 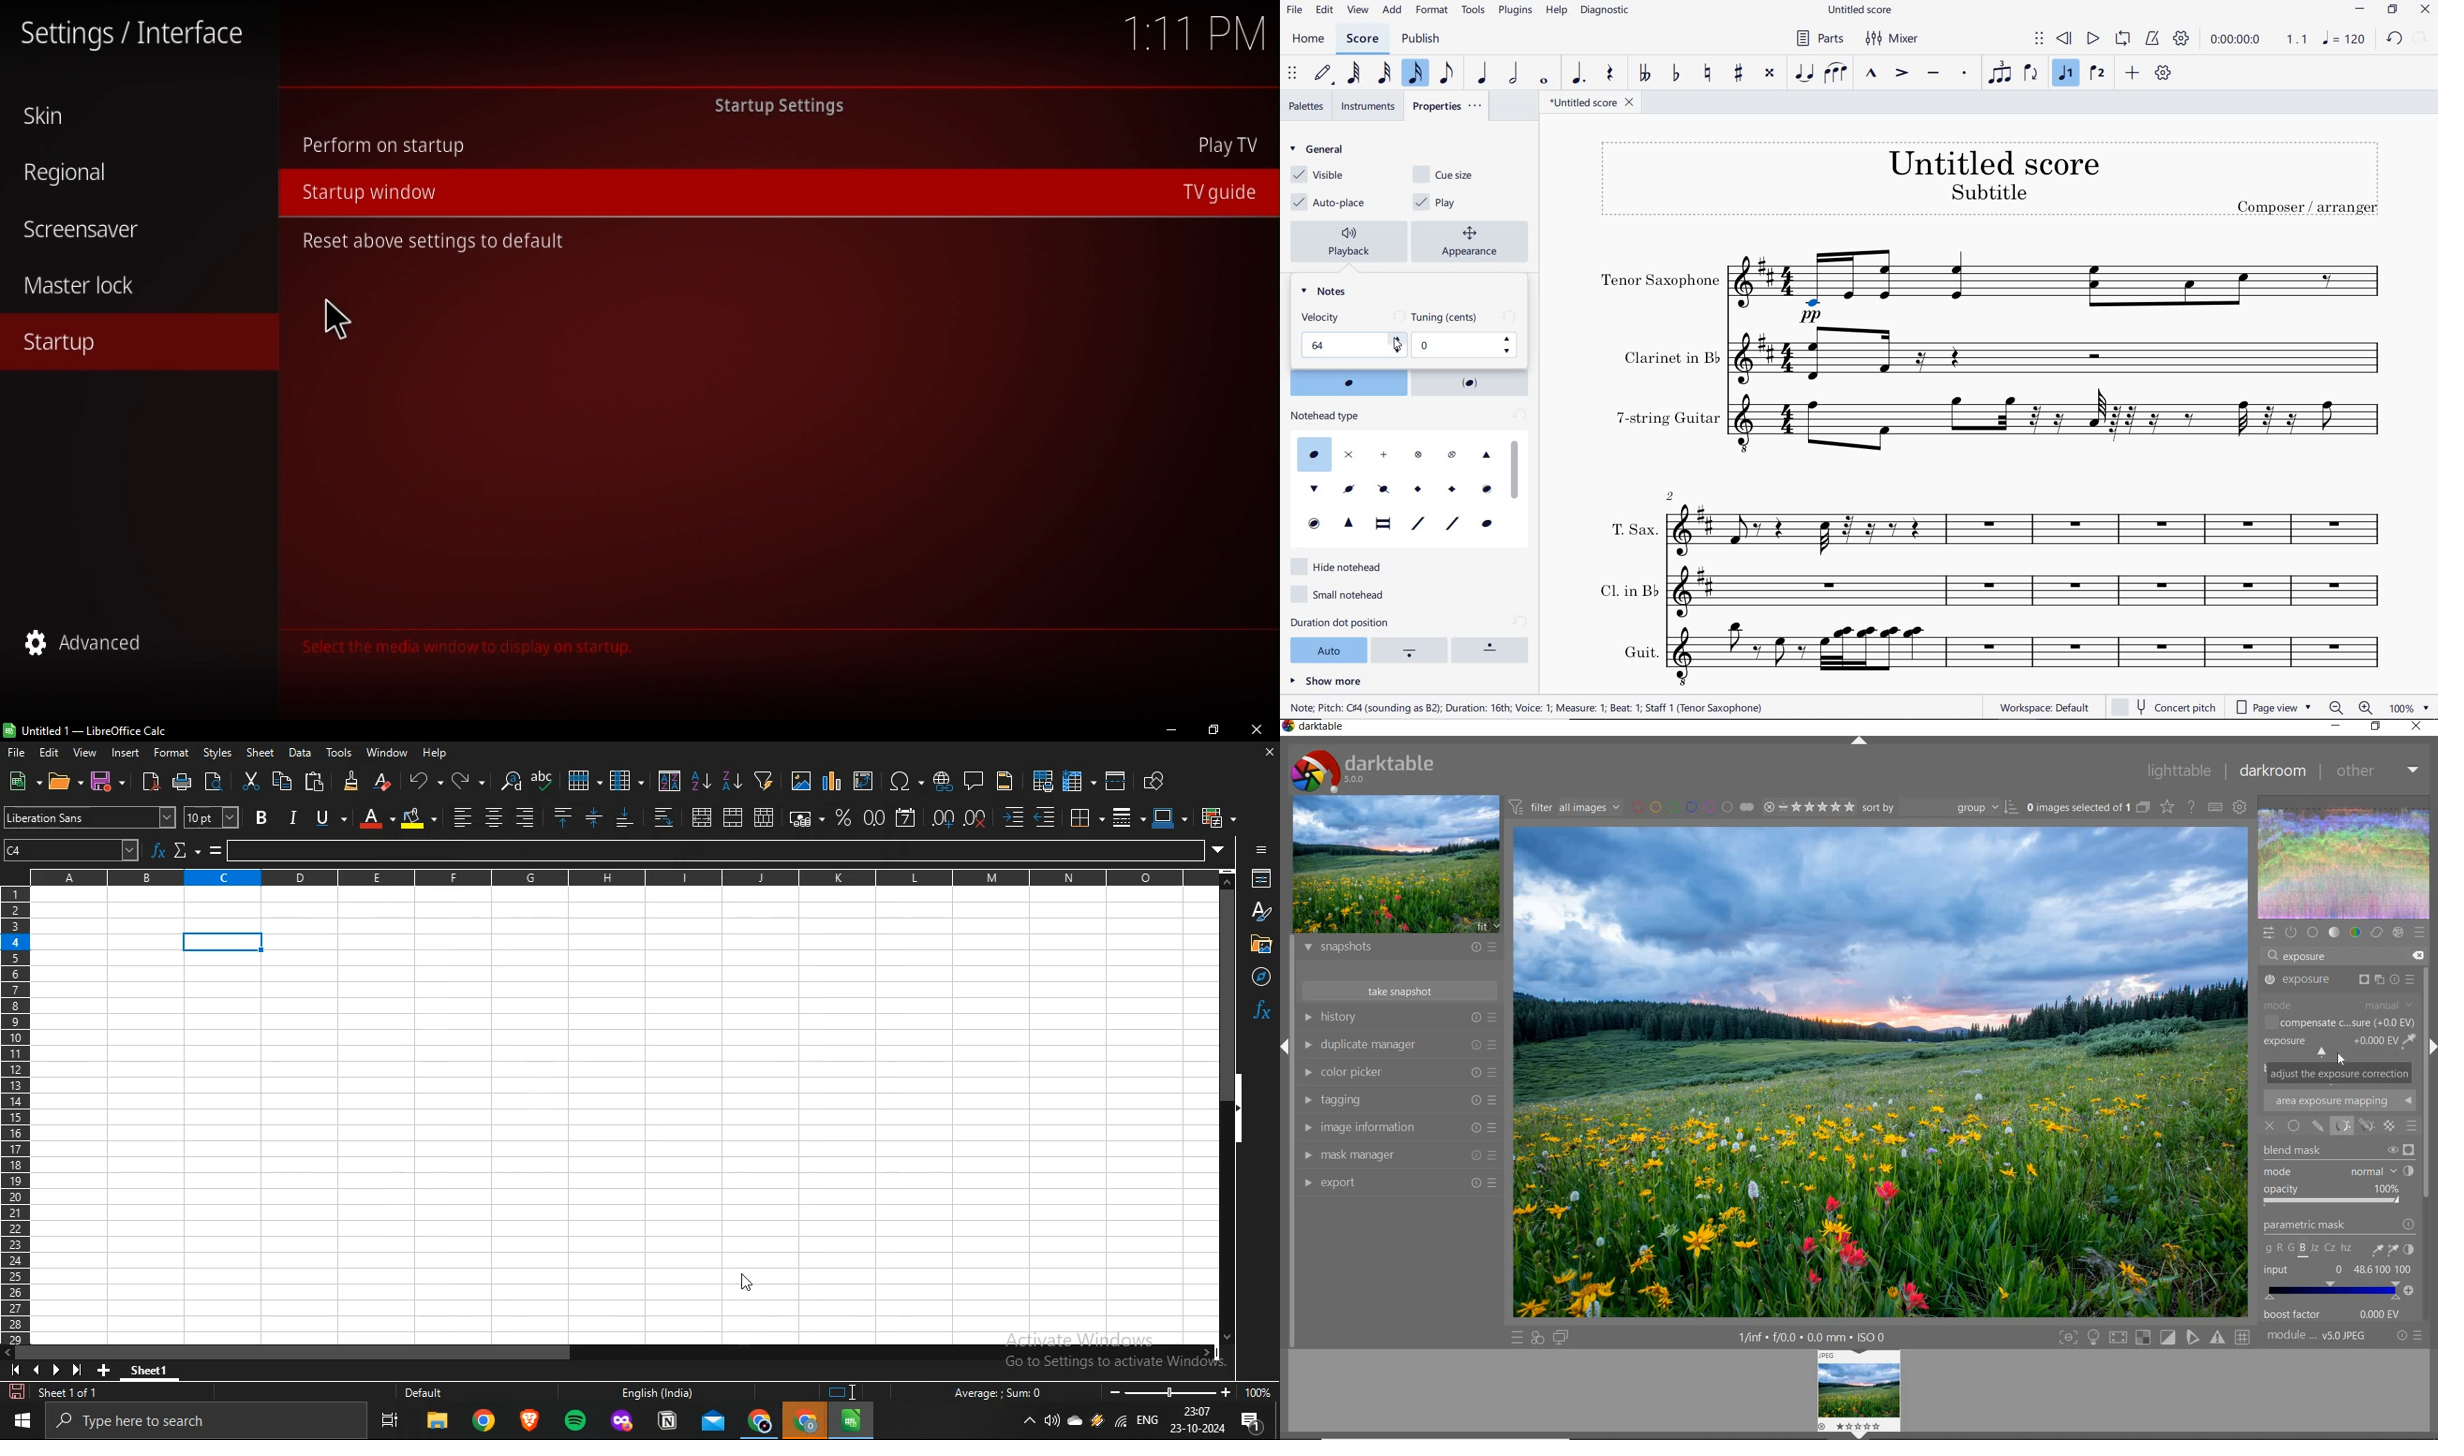 I want to click on t.sax., so click(x=2033, y=527).